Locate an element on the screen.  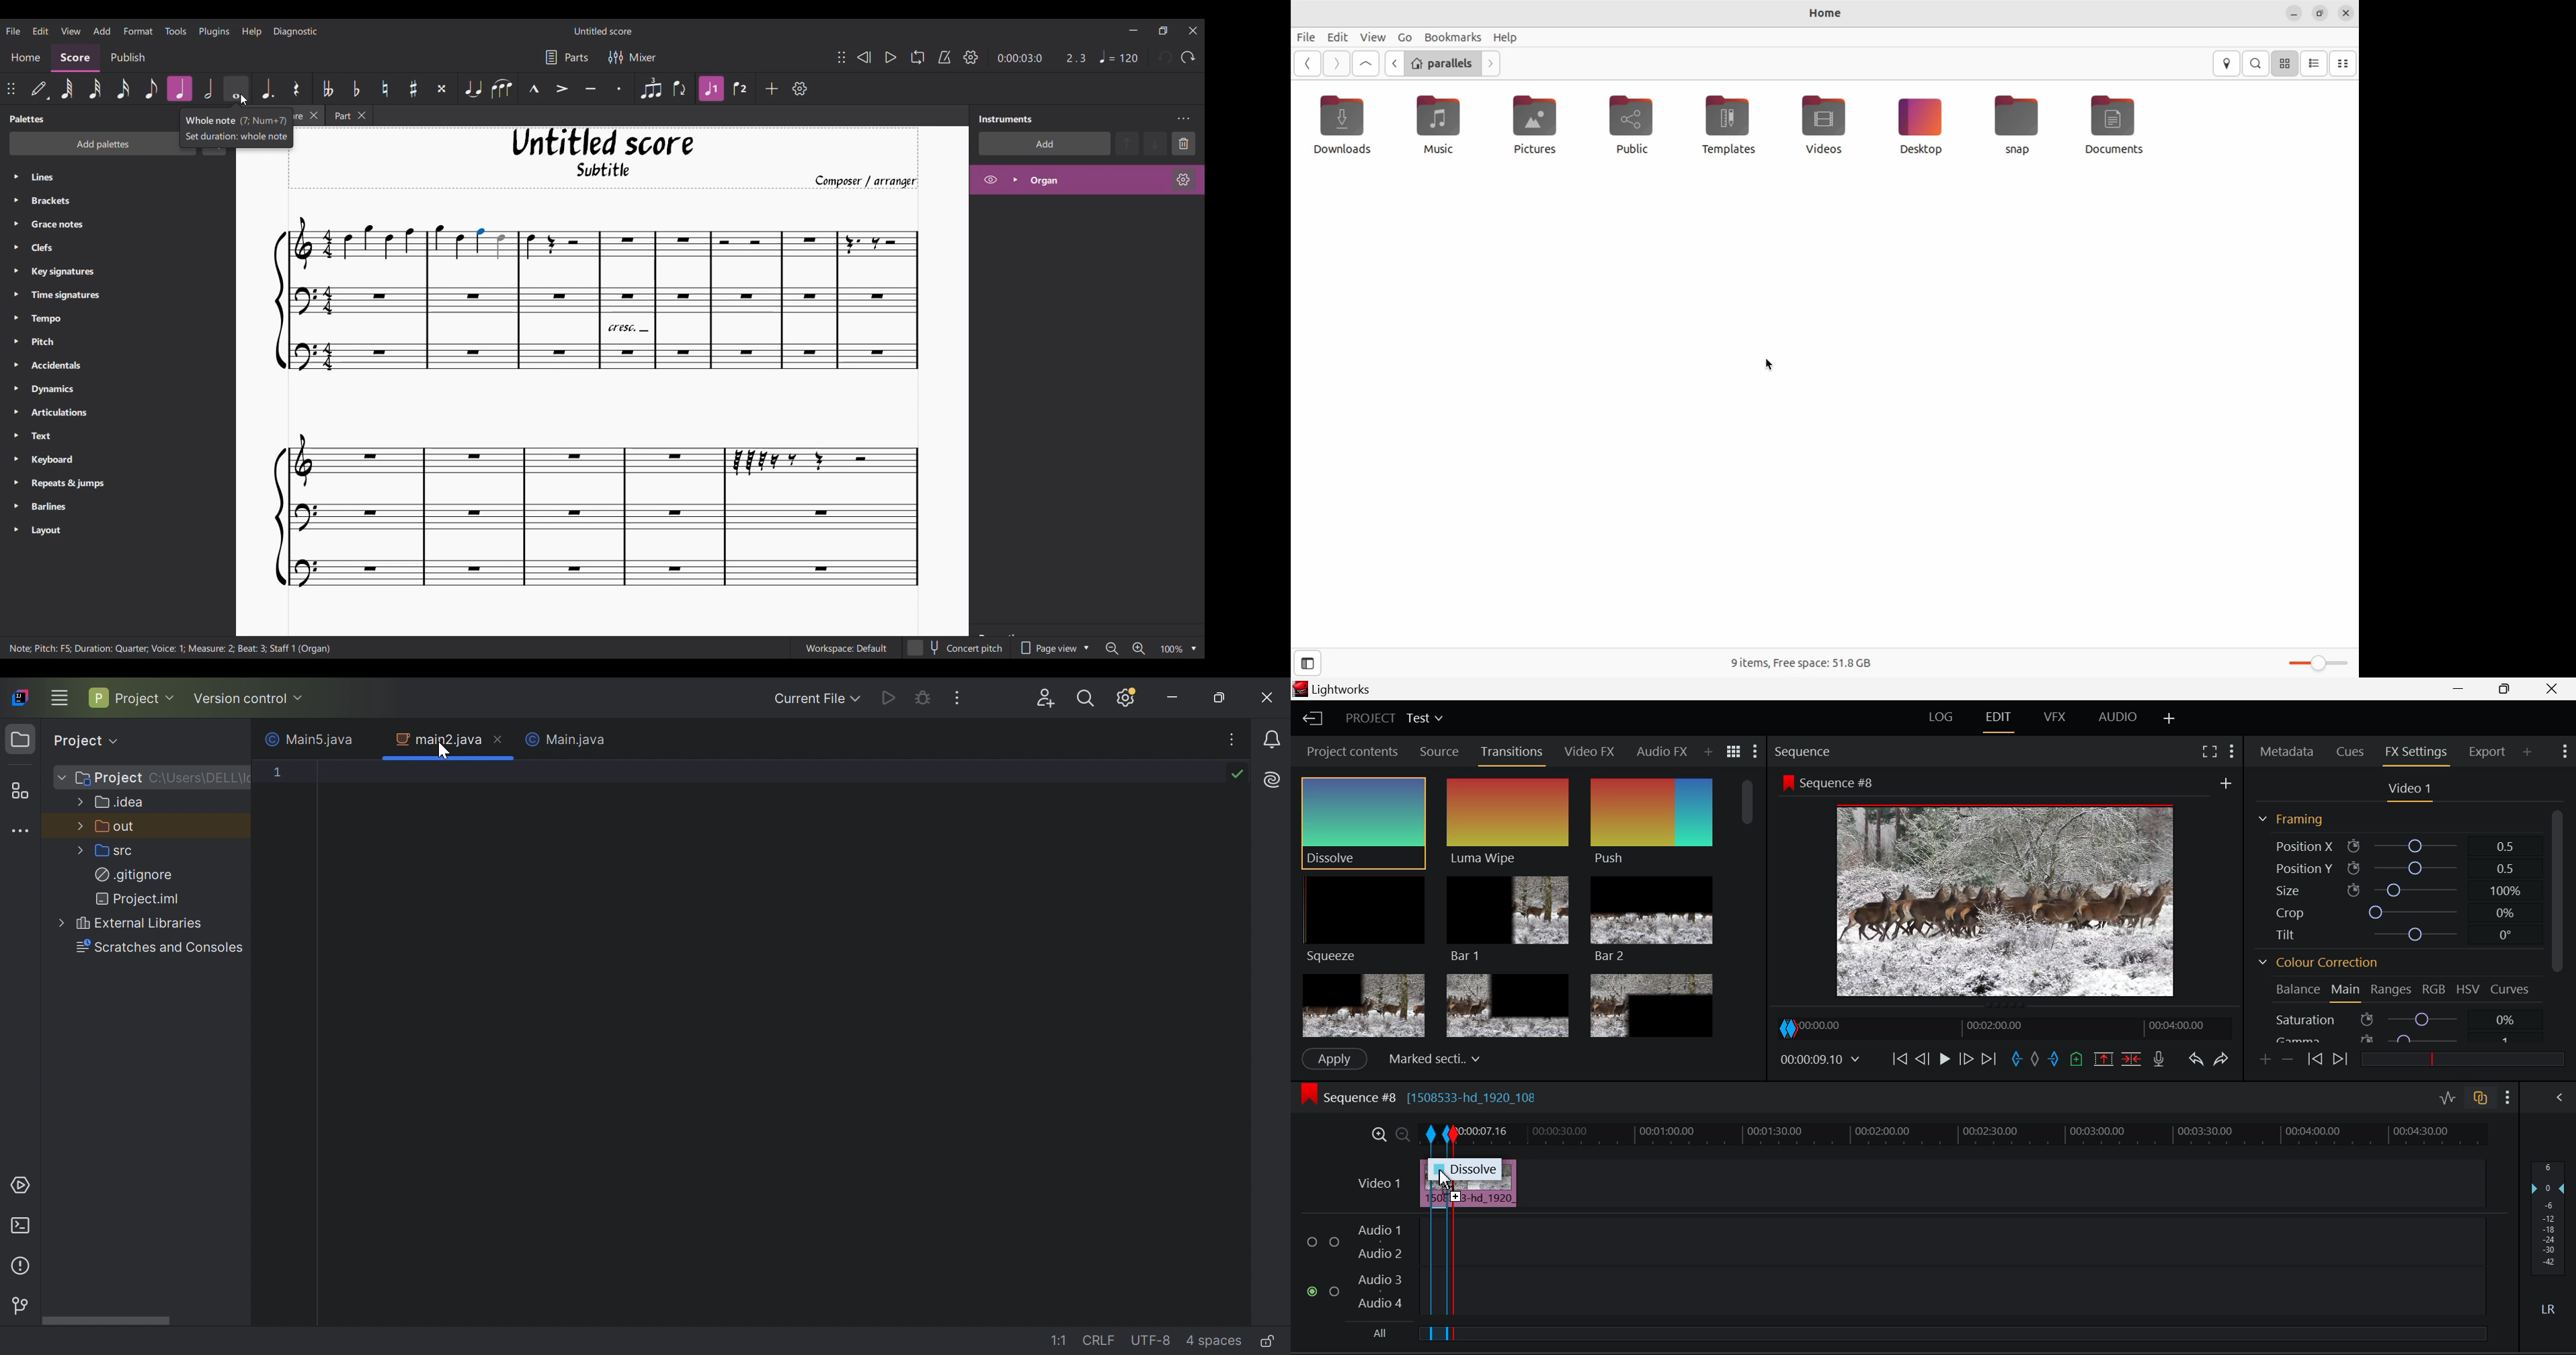
Palette title is located at coordinates (28, 119).